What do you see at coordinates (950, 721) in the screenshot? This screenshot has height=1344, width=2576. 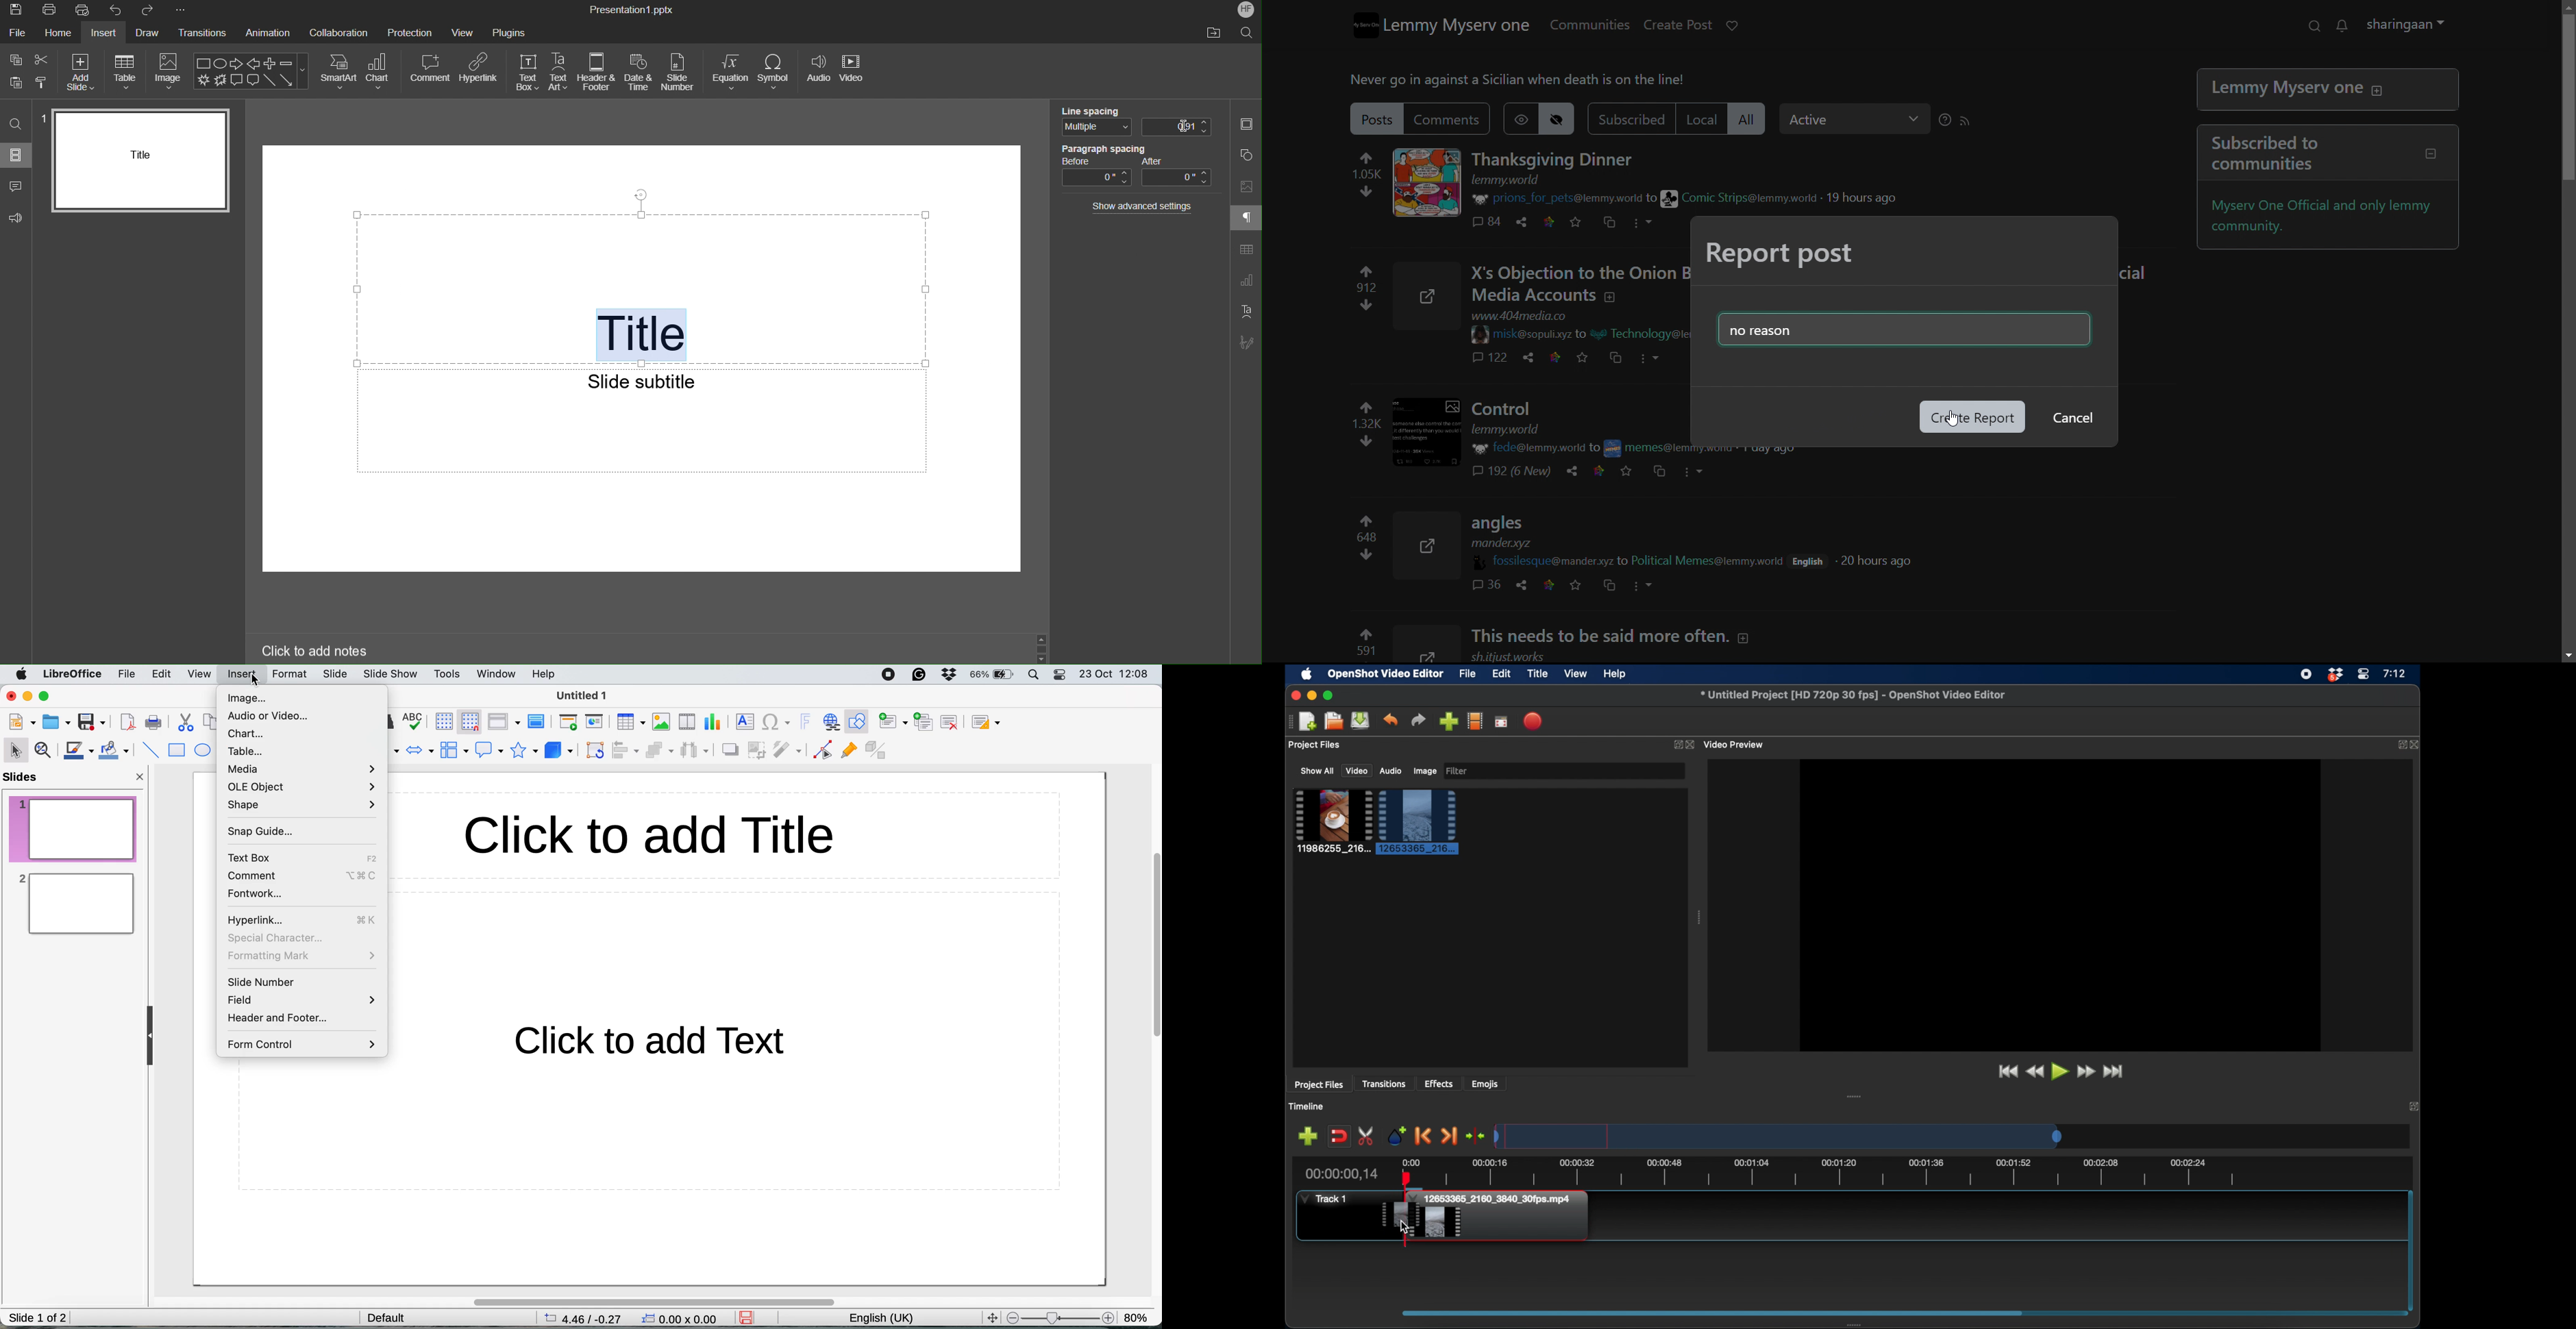 I see `delete slide` at bounding box center [950, 721].